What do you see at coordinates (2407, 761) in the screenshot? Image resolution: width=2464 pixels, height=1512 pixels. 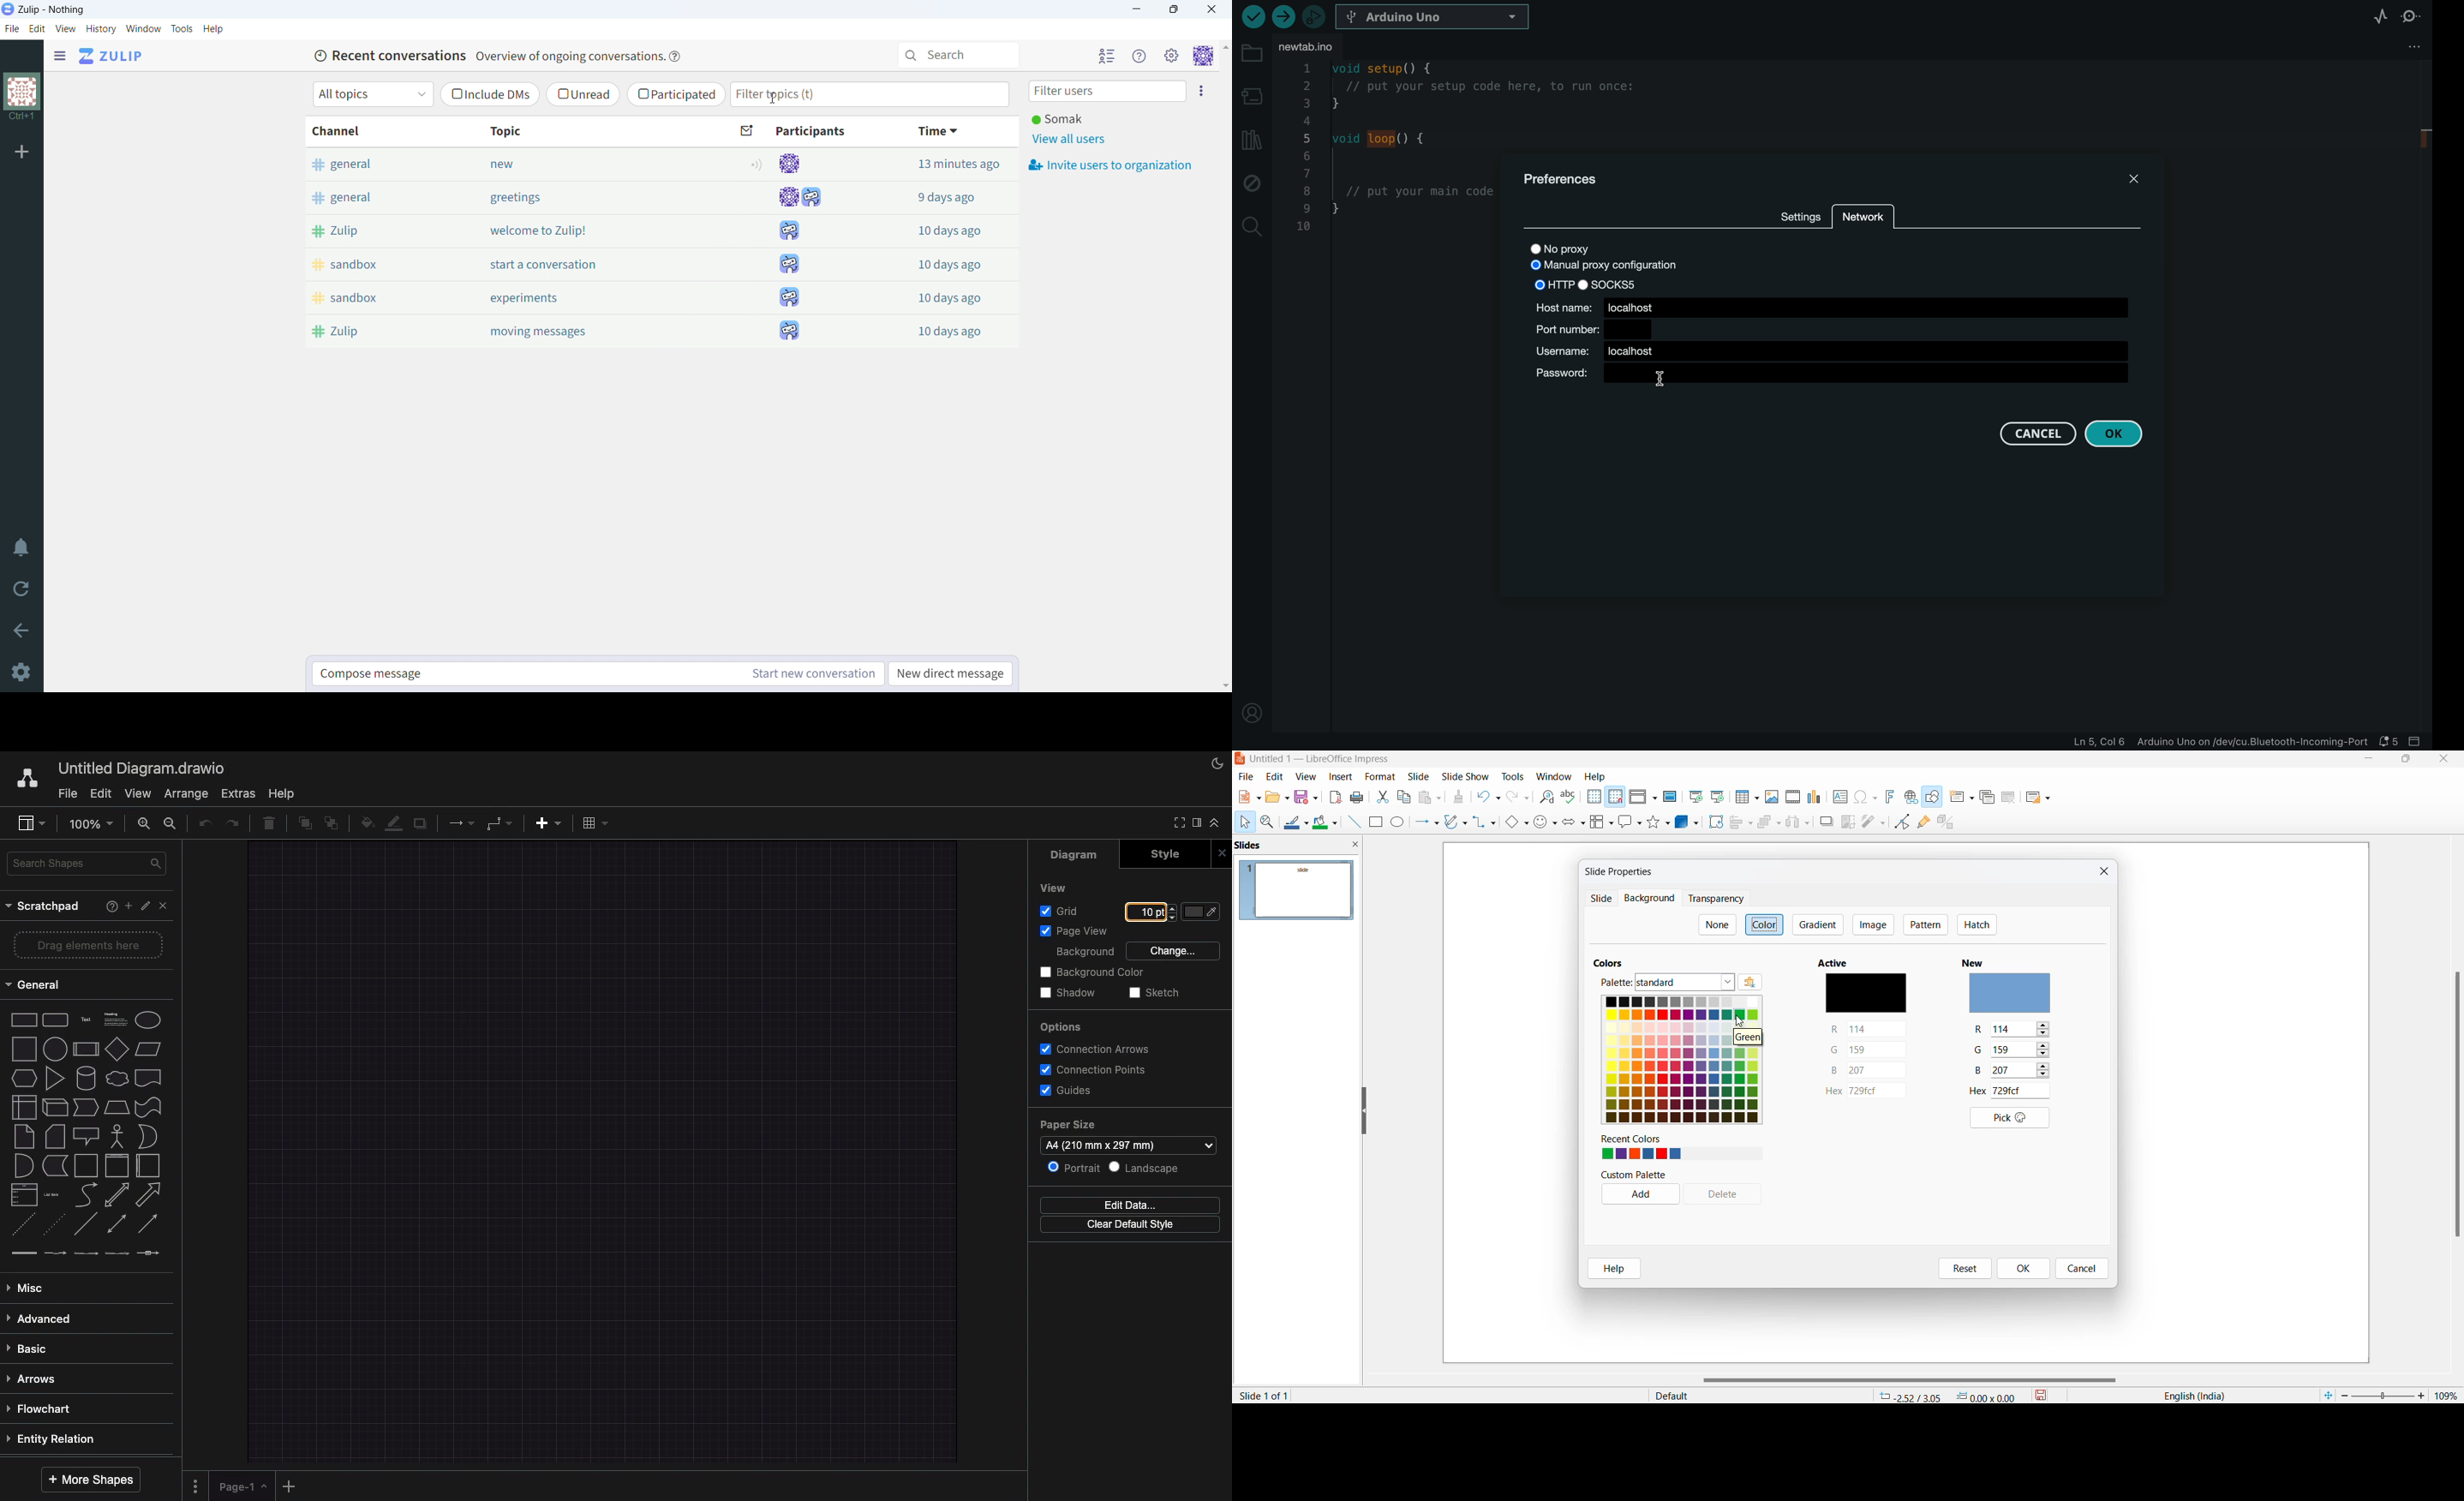 I see `maximize` at bounding box center [2407, 761].